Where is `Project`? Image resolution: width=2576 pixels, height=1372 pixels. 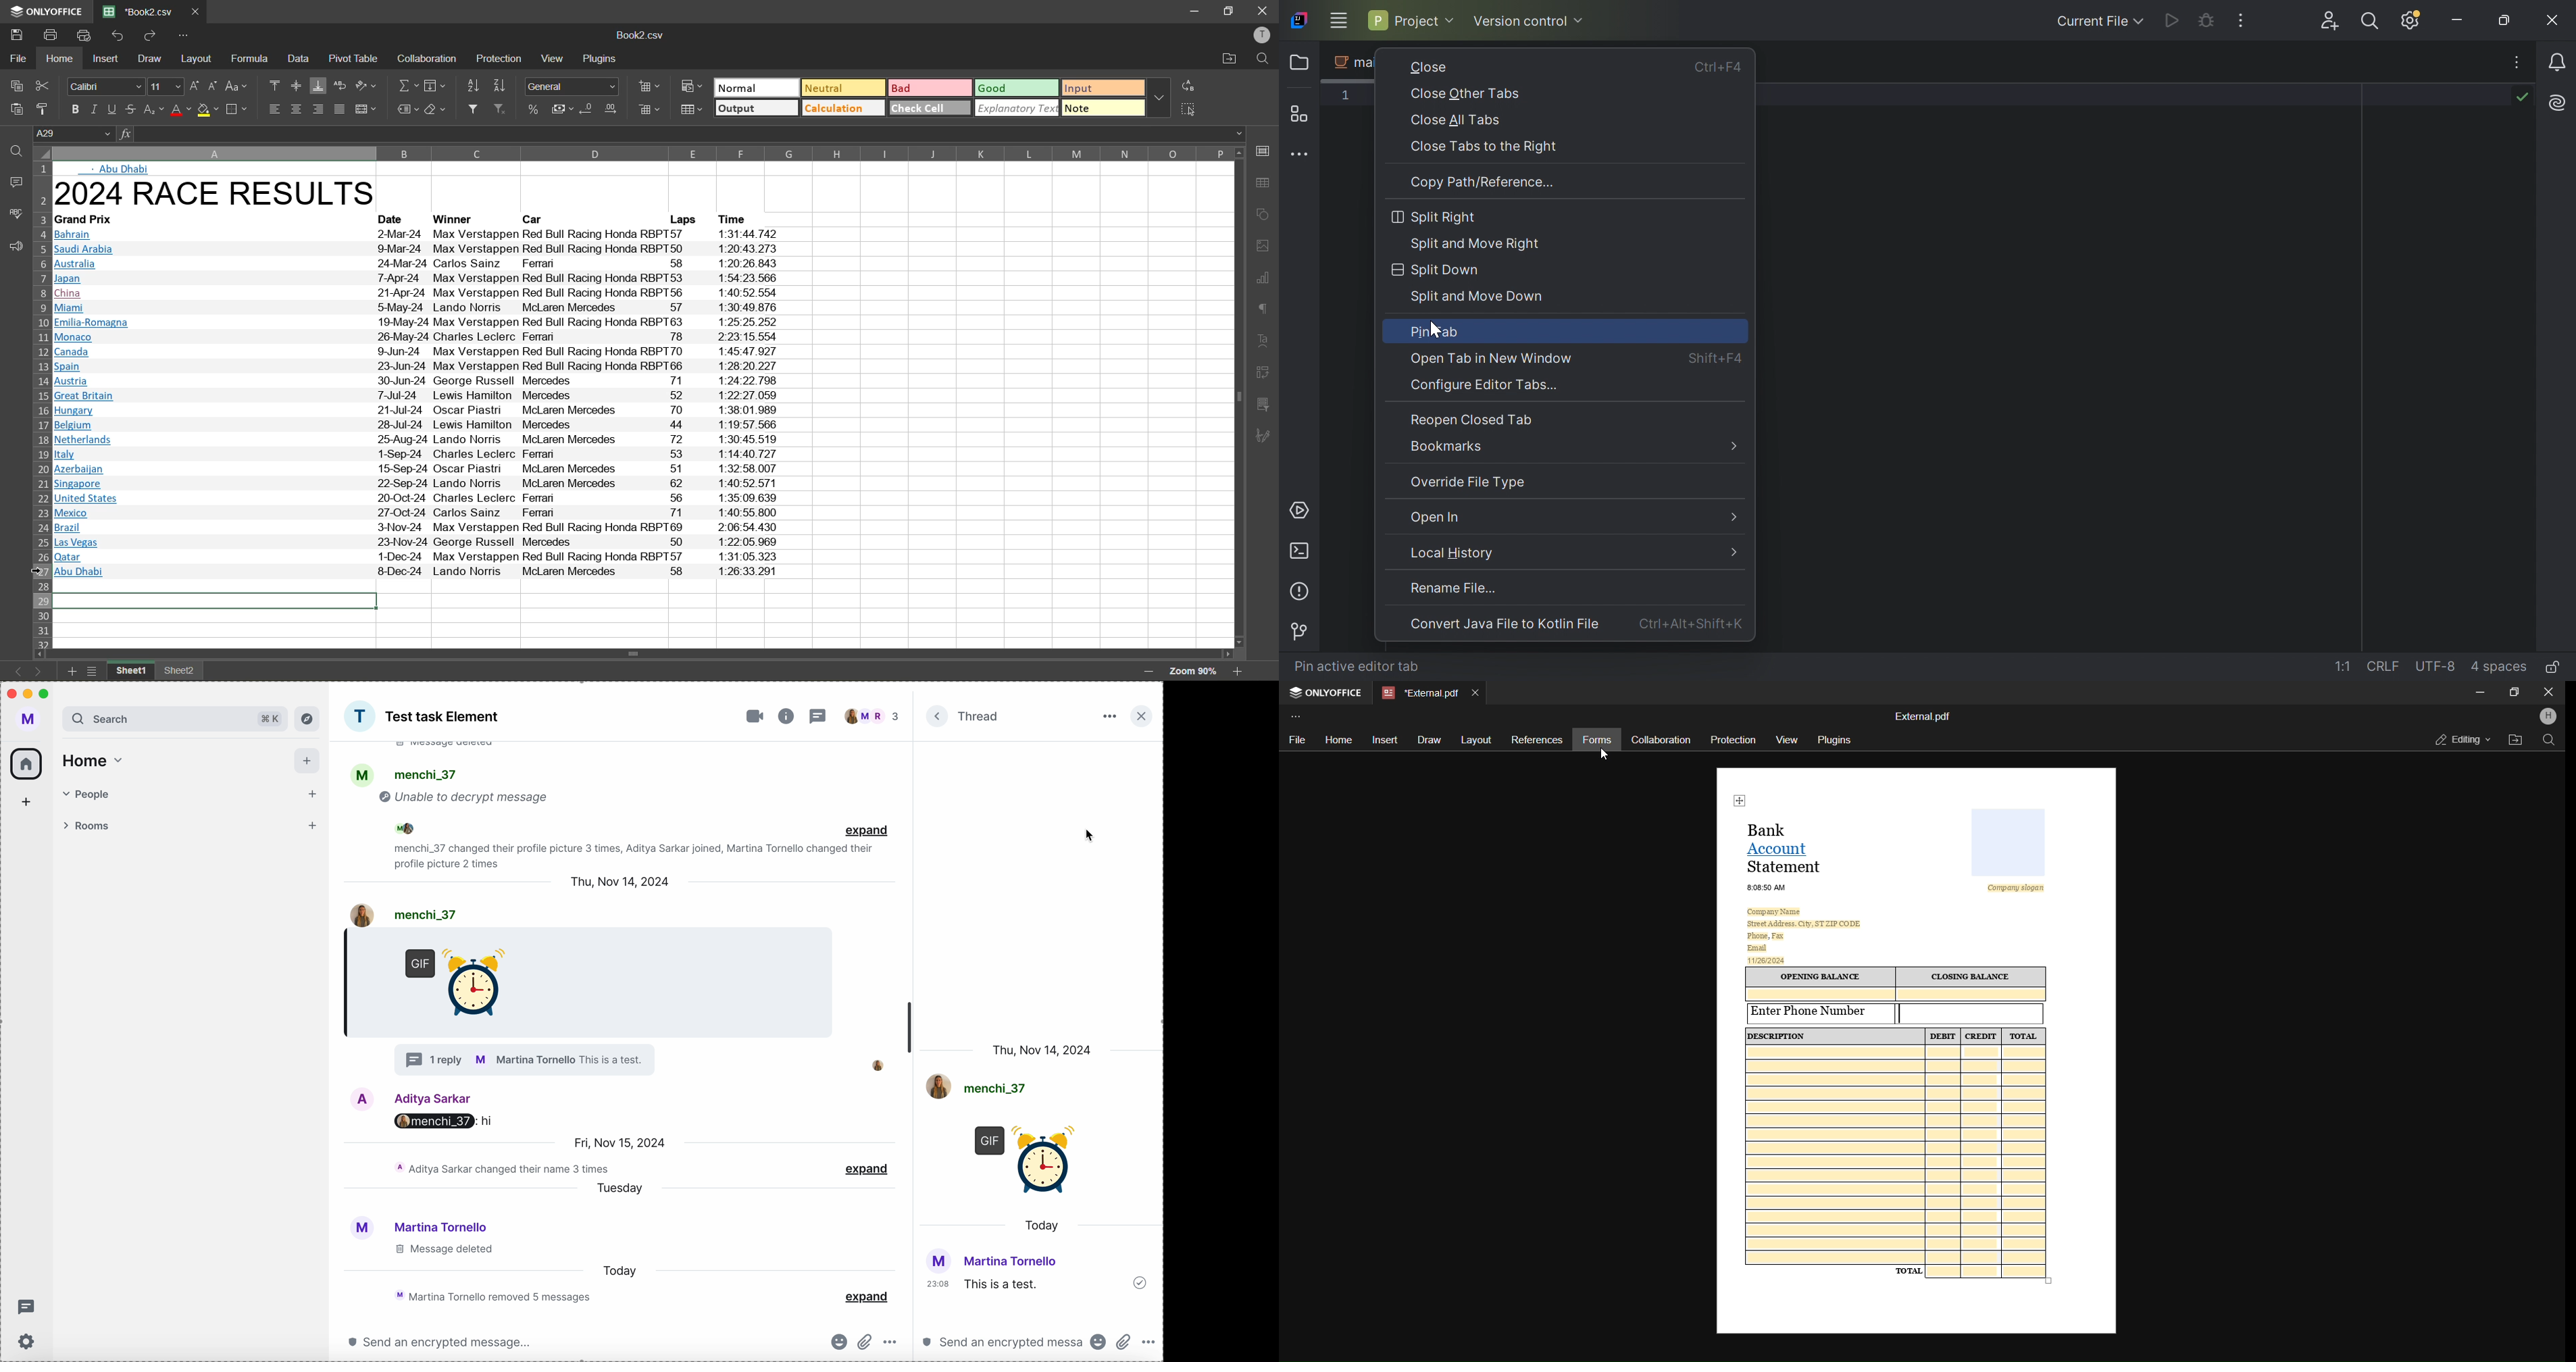 Project is located at coordinates (1409, 20).